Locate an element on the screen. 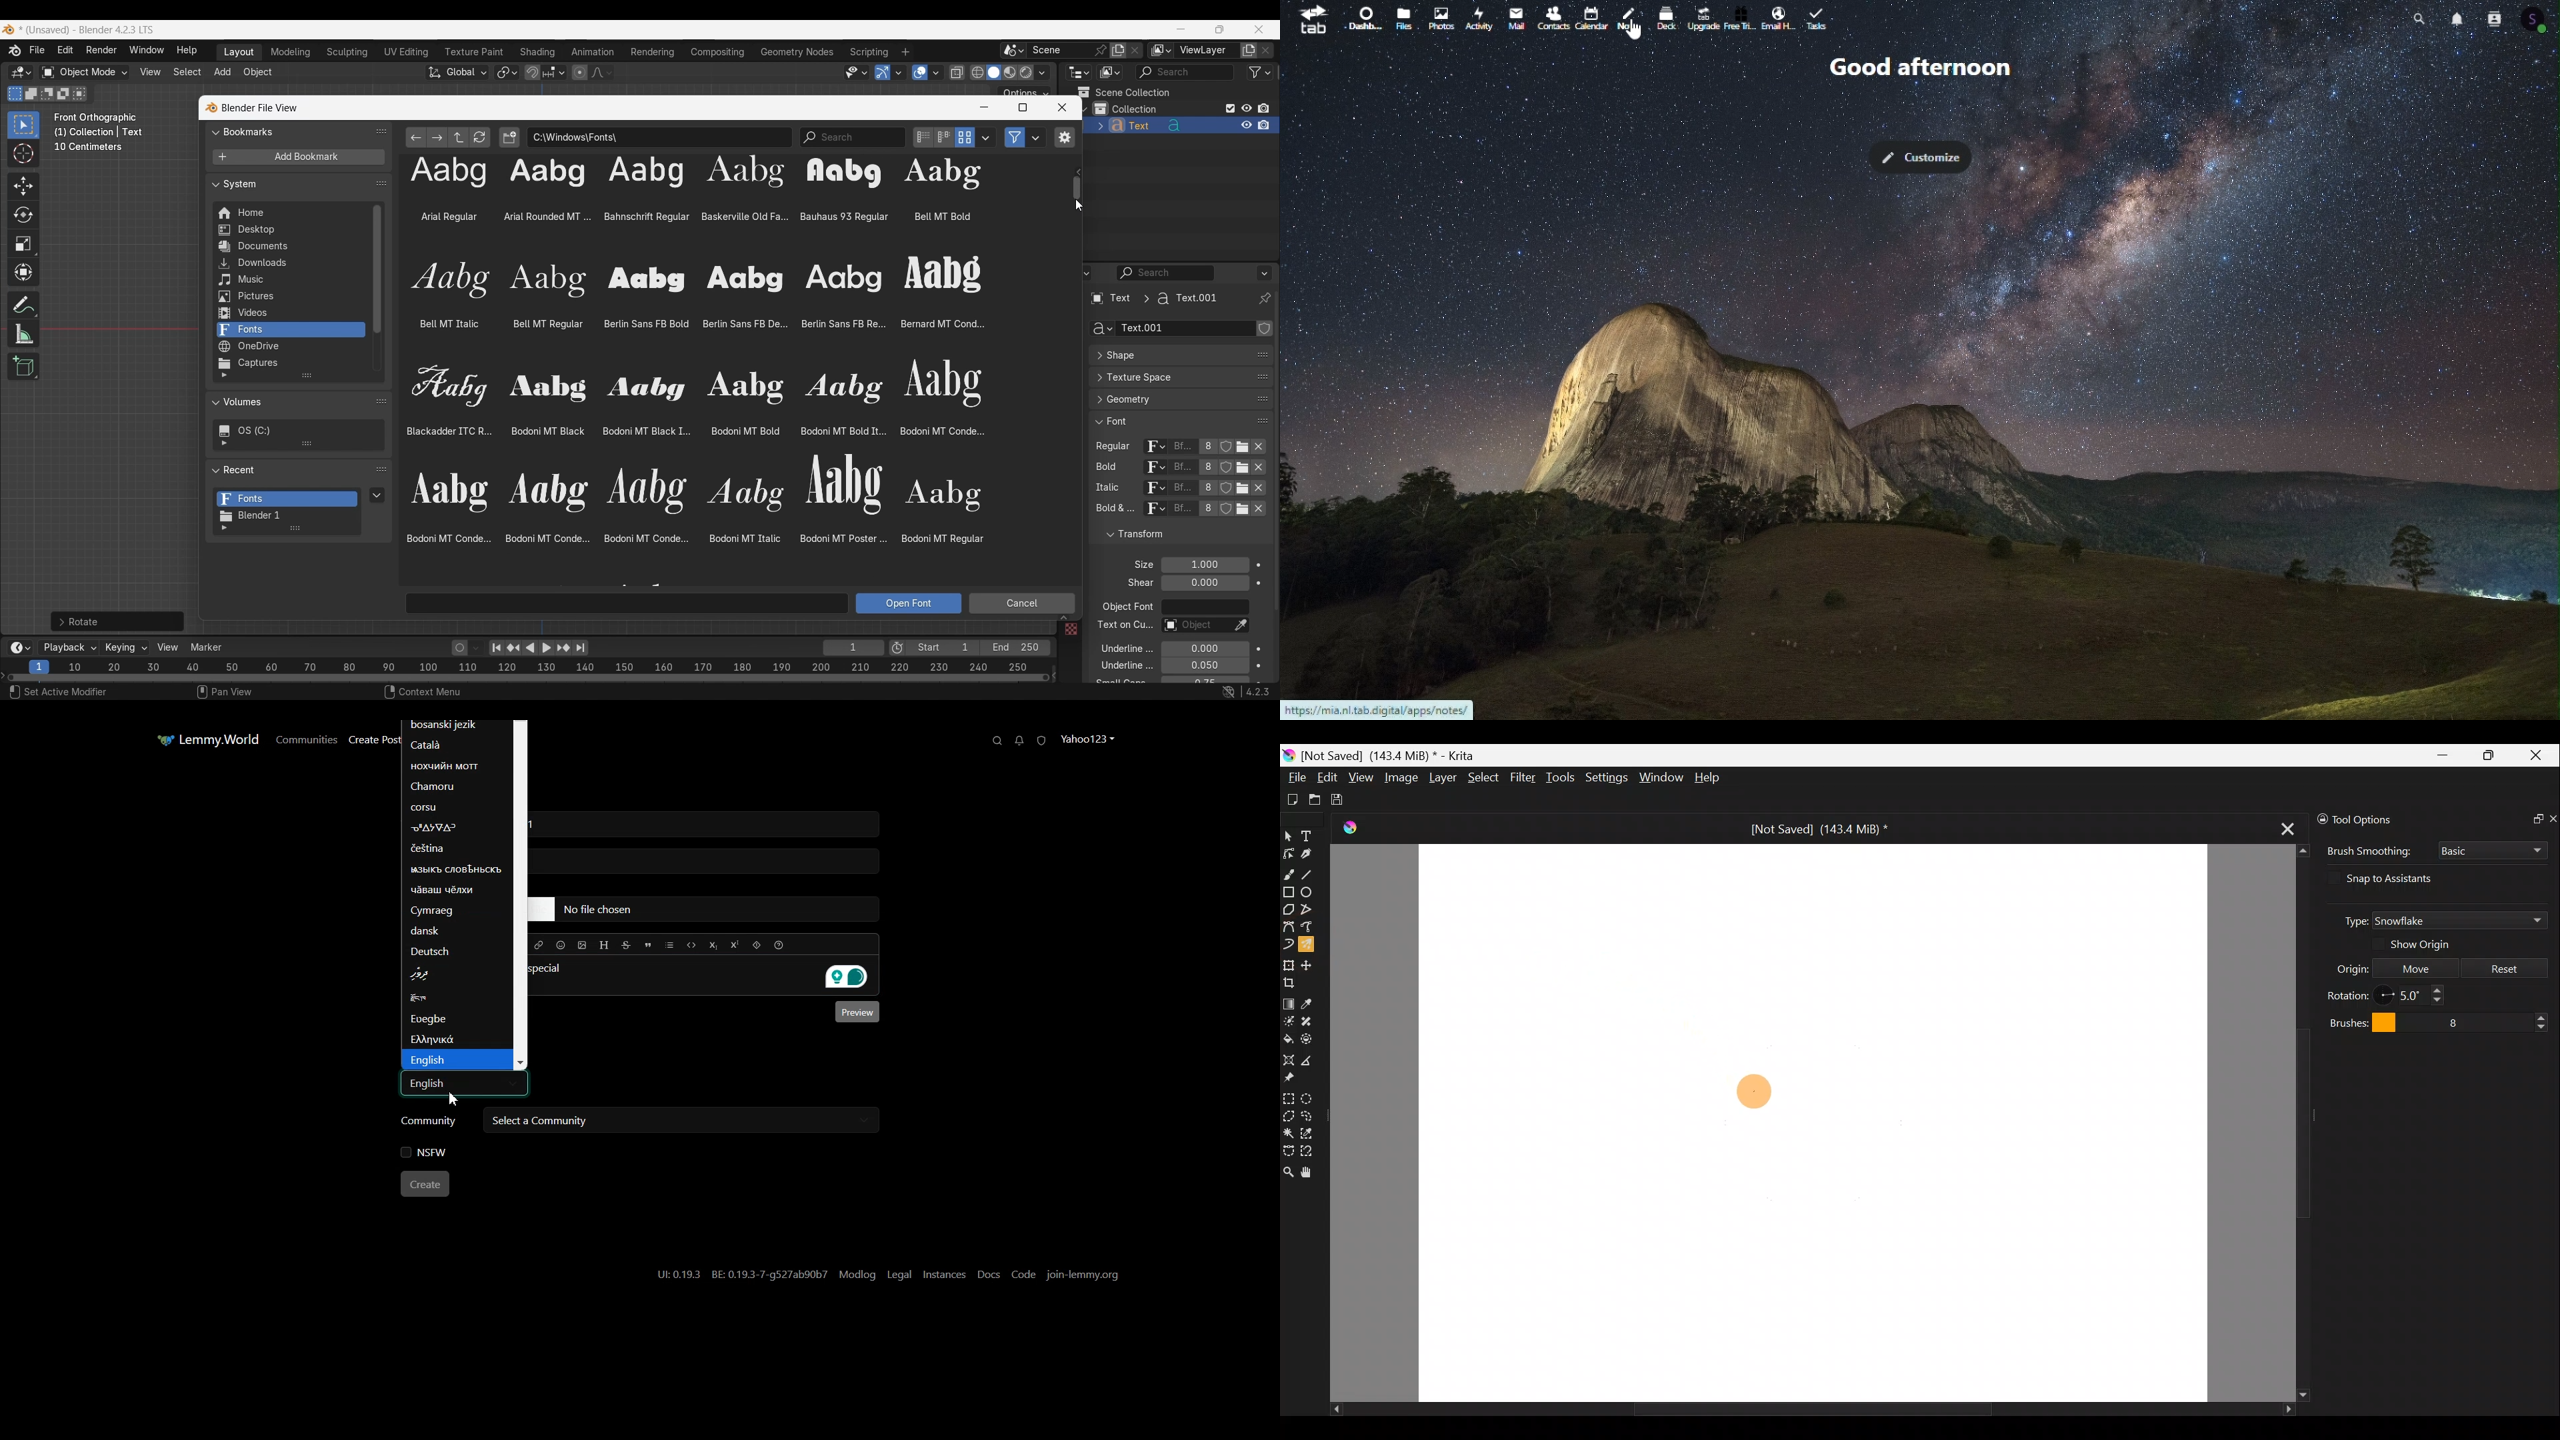 The height and width of the screenshot is (1456, 2576). 8 is located at coordinates (2485, 1020).